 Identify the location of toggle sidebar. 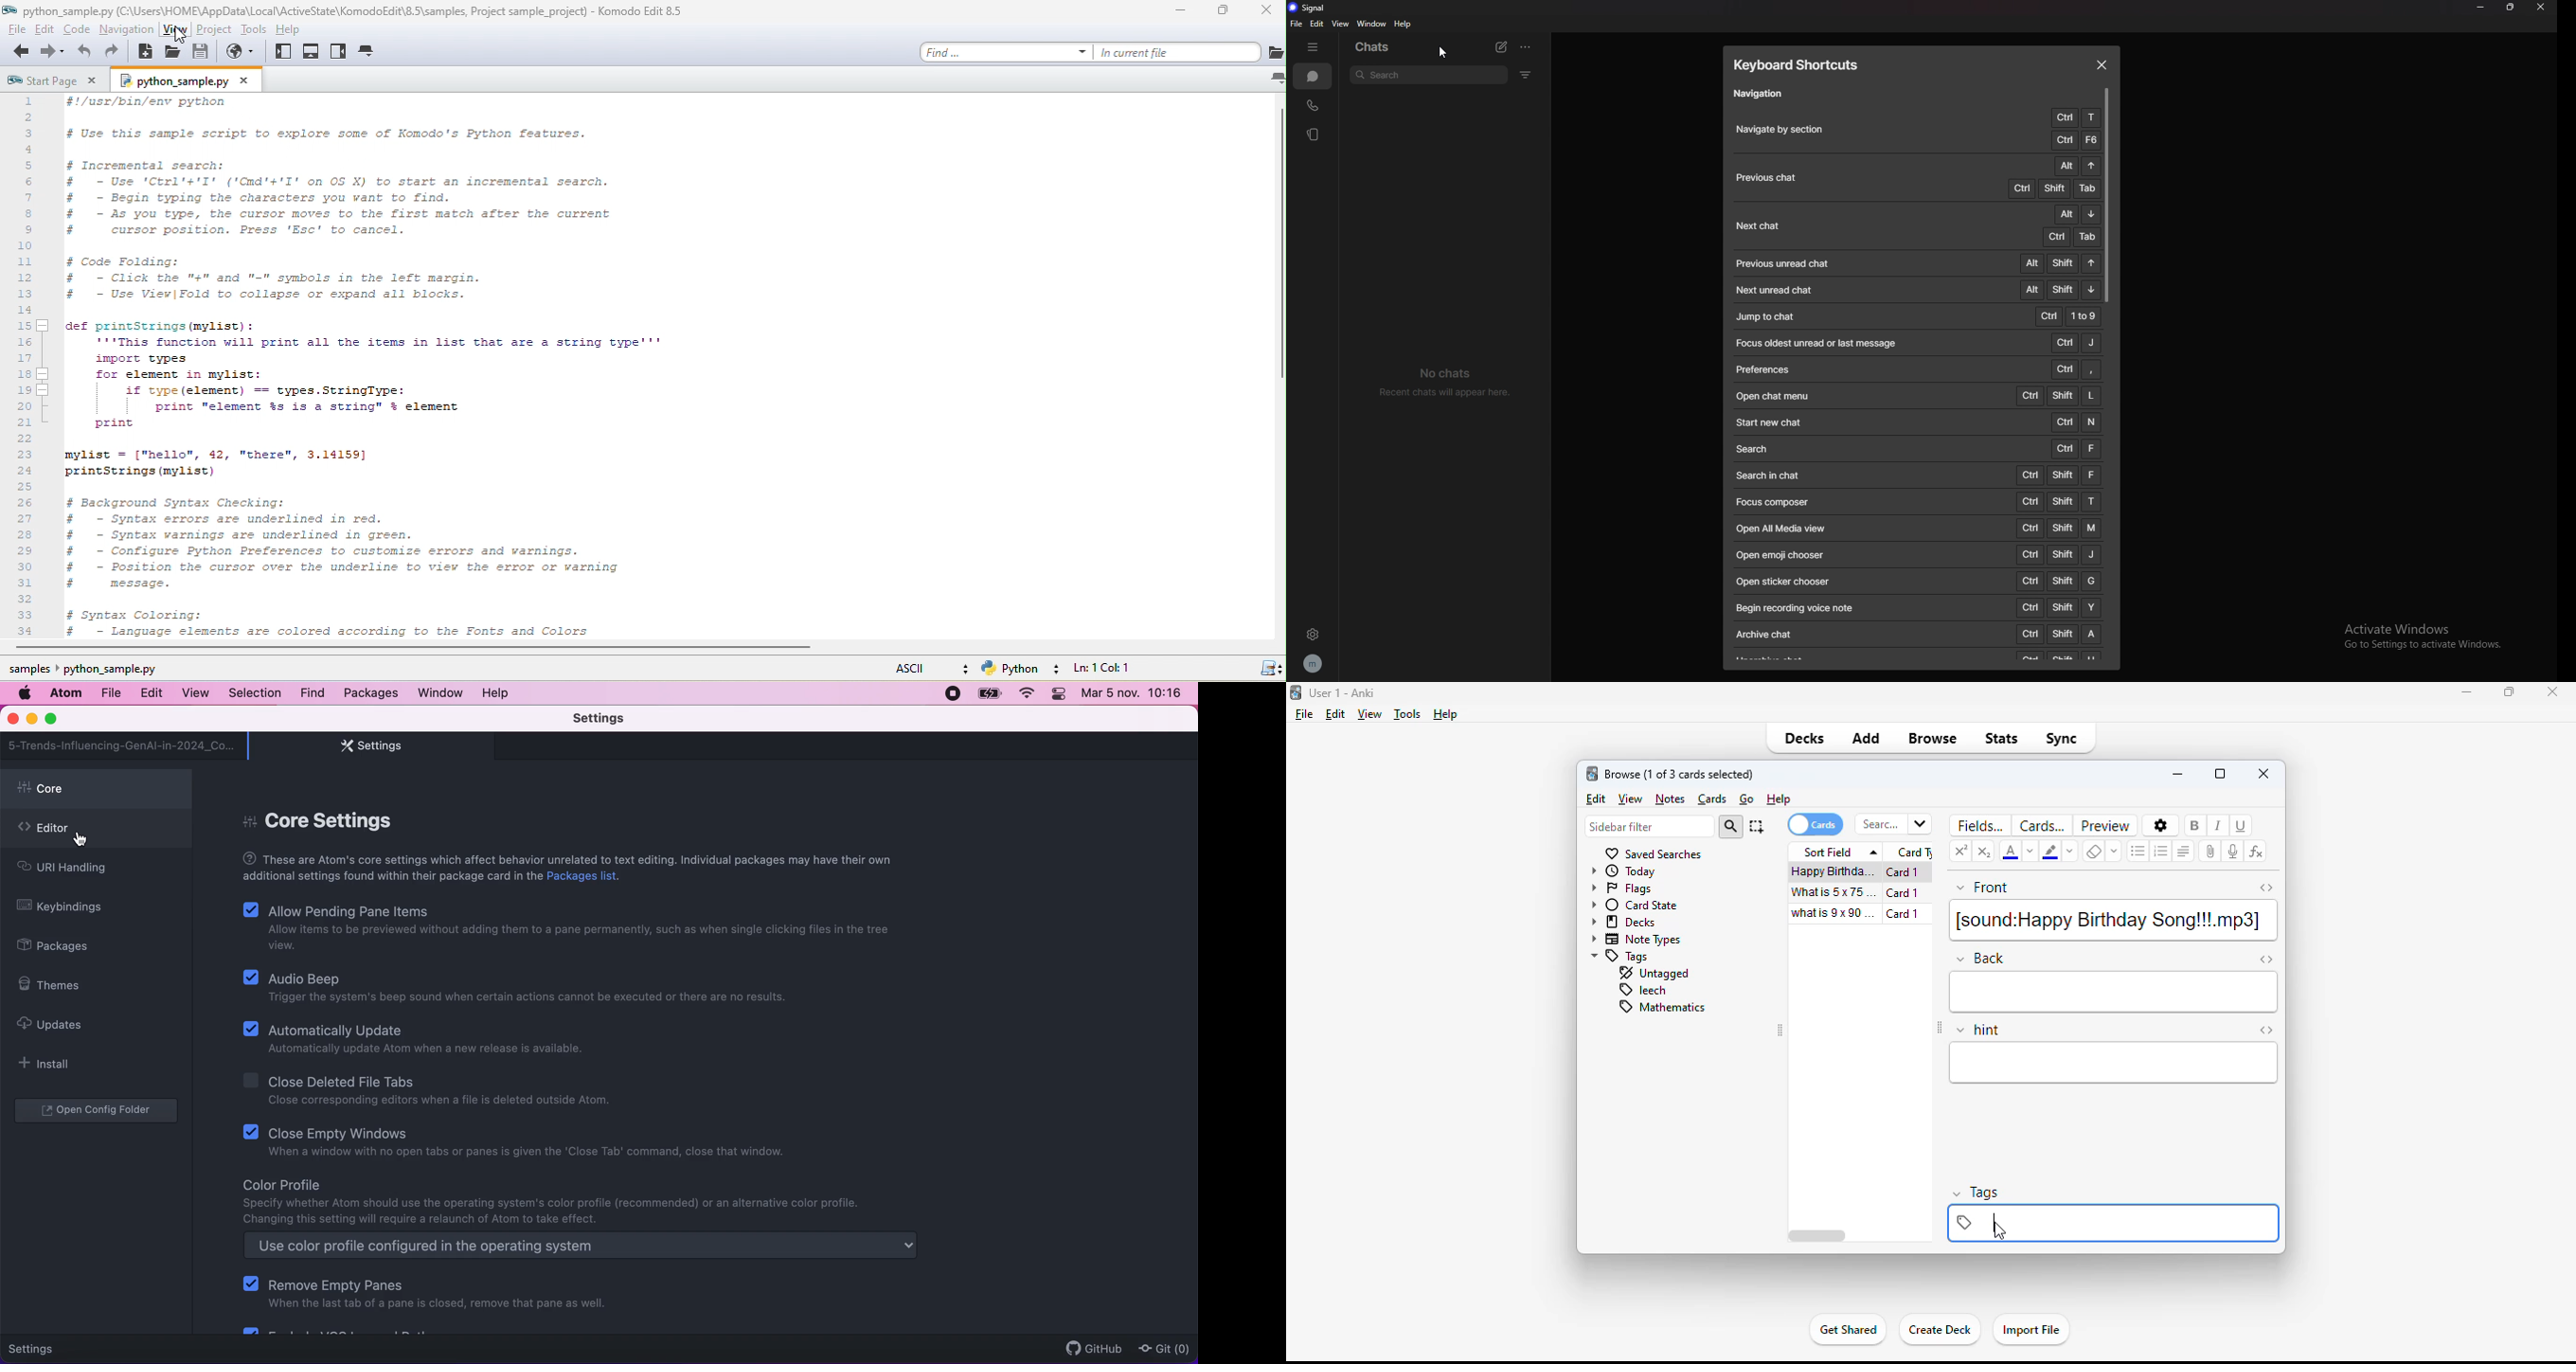
(1781, 1031).